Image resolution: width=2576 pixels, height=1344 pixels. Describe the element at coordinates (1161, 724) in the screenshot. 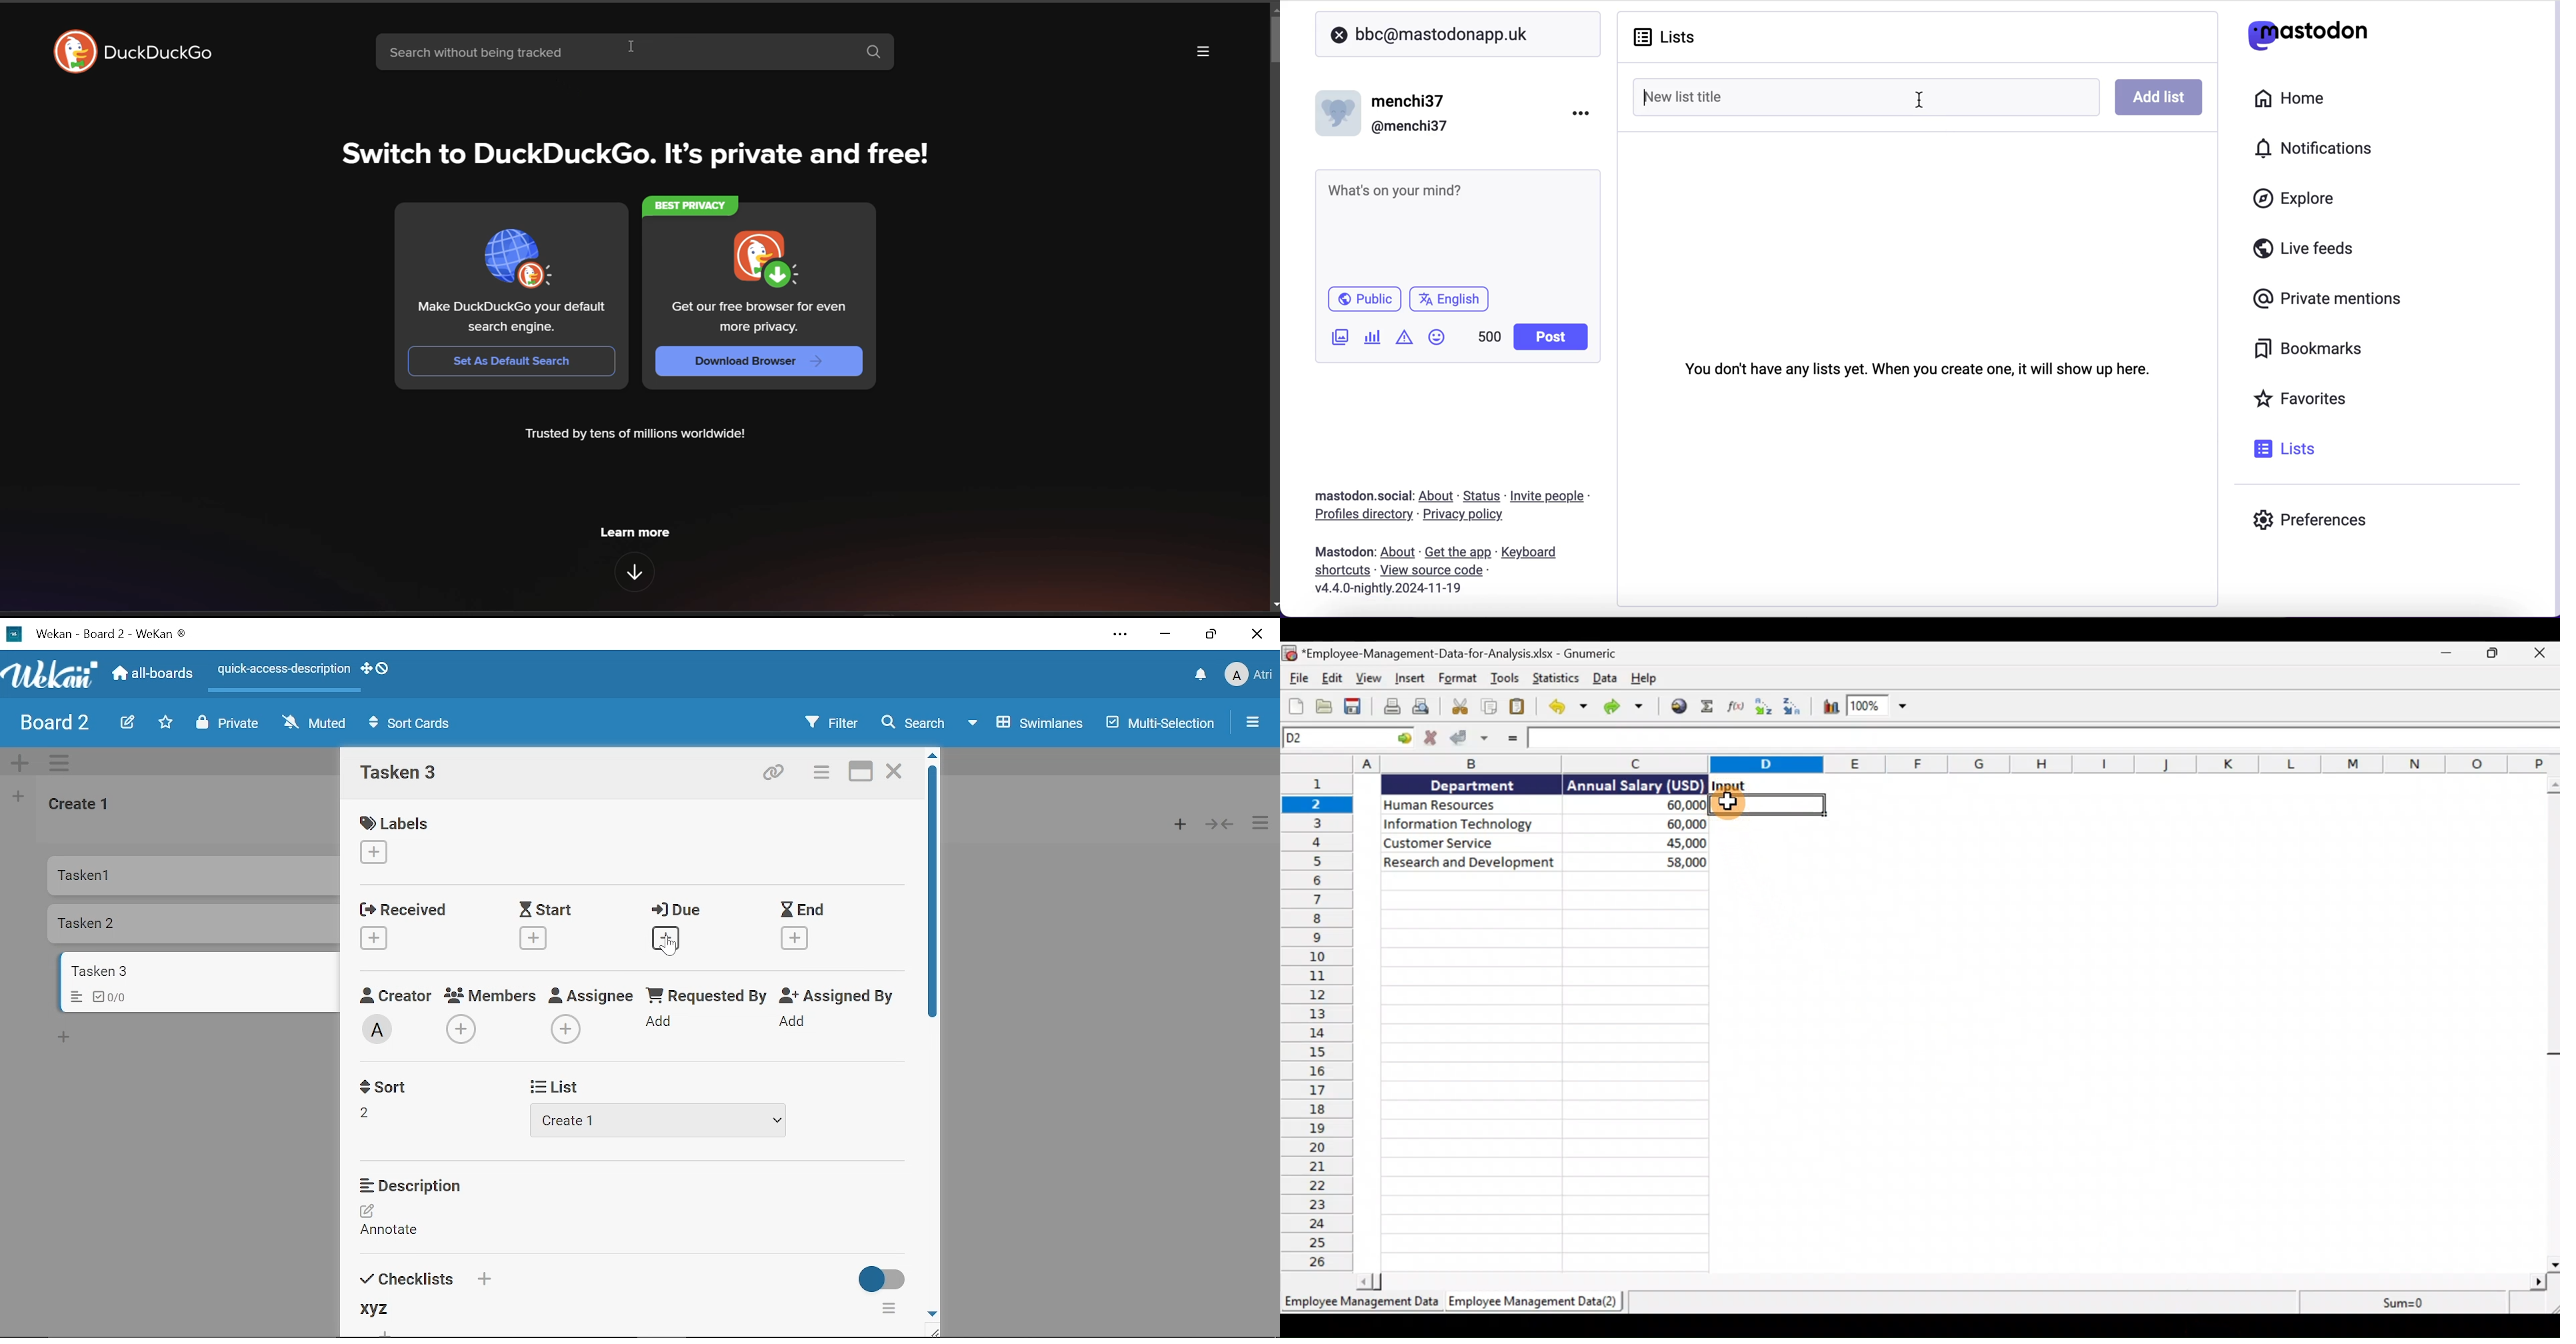

I see `Multi-Selecttion` at that location.